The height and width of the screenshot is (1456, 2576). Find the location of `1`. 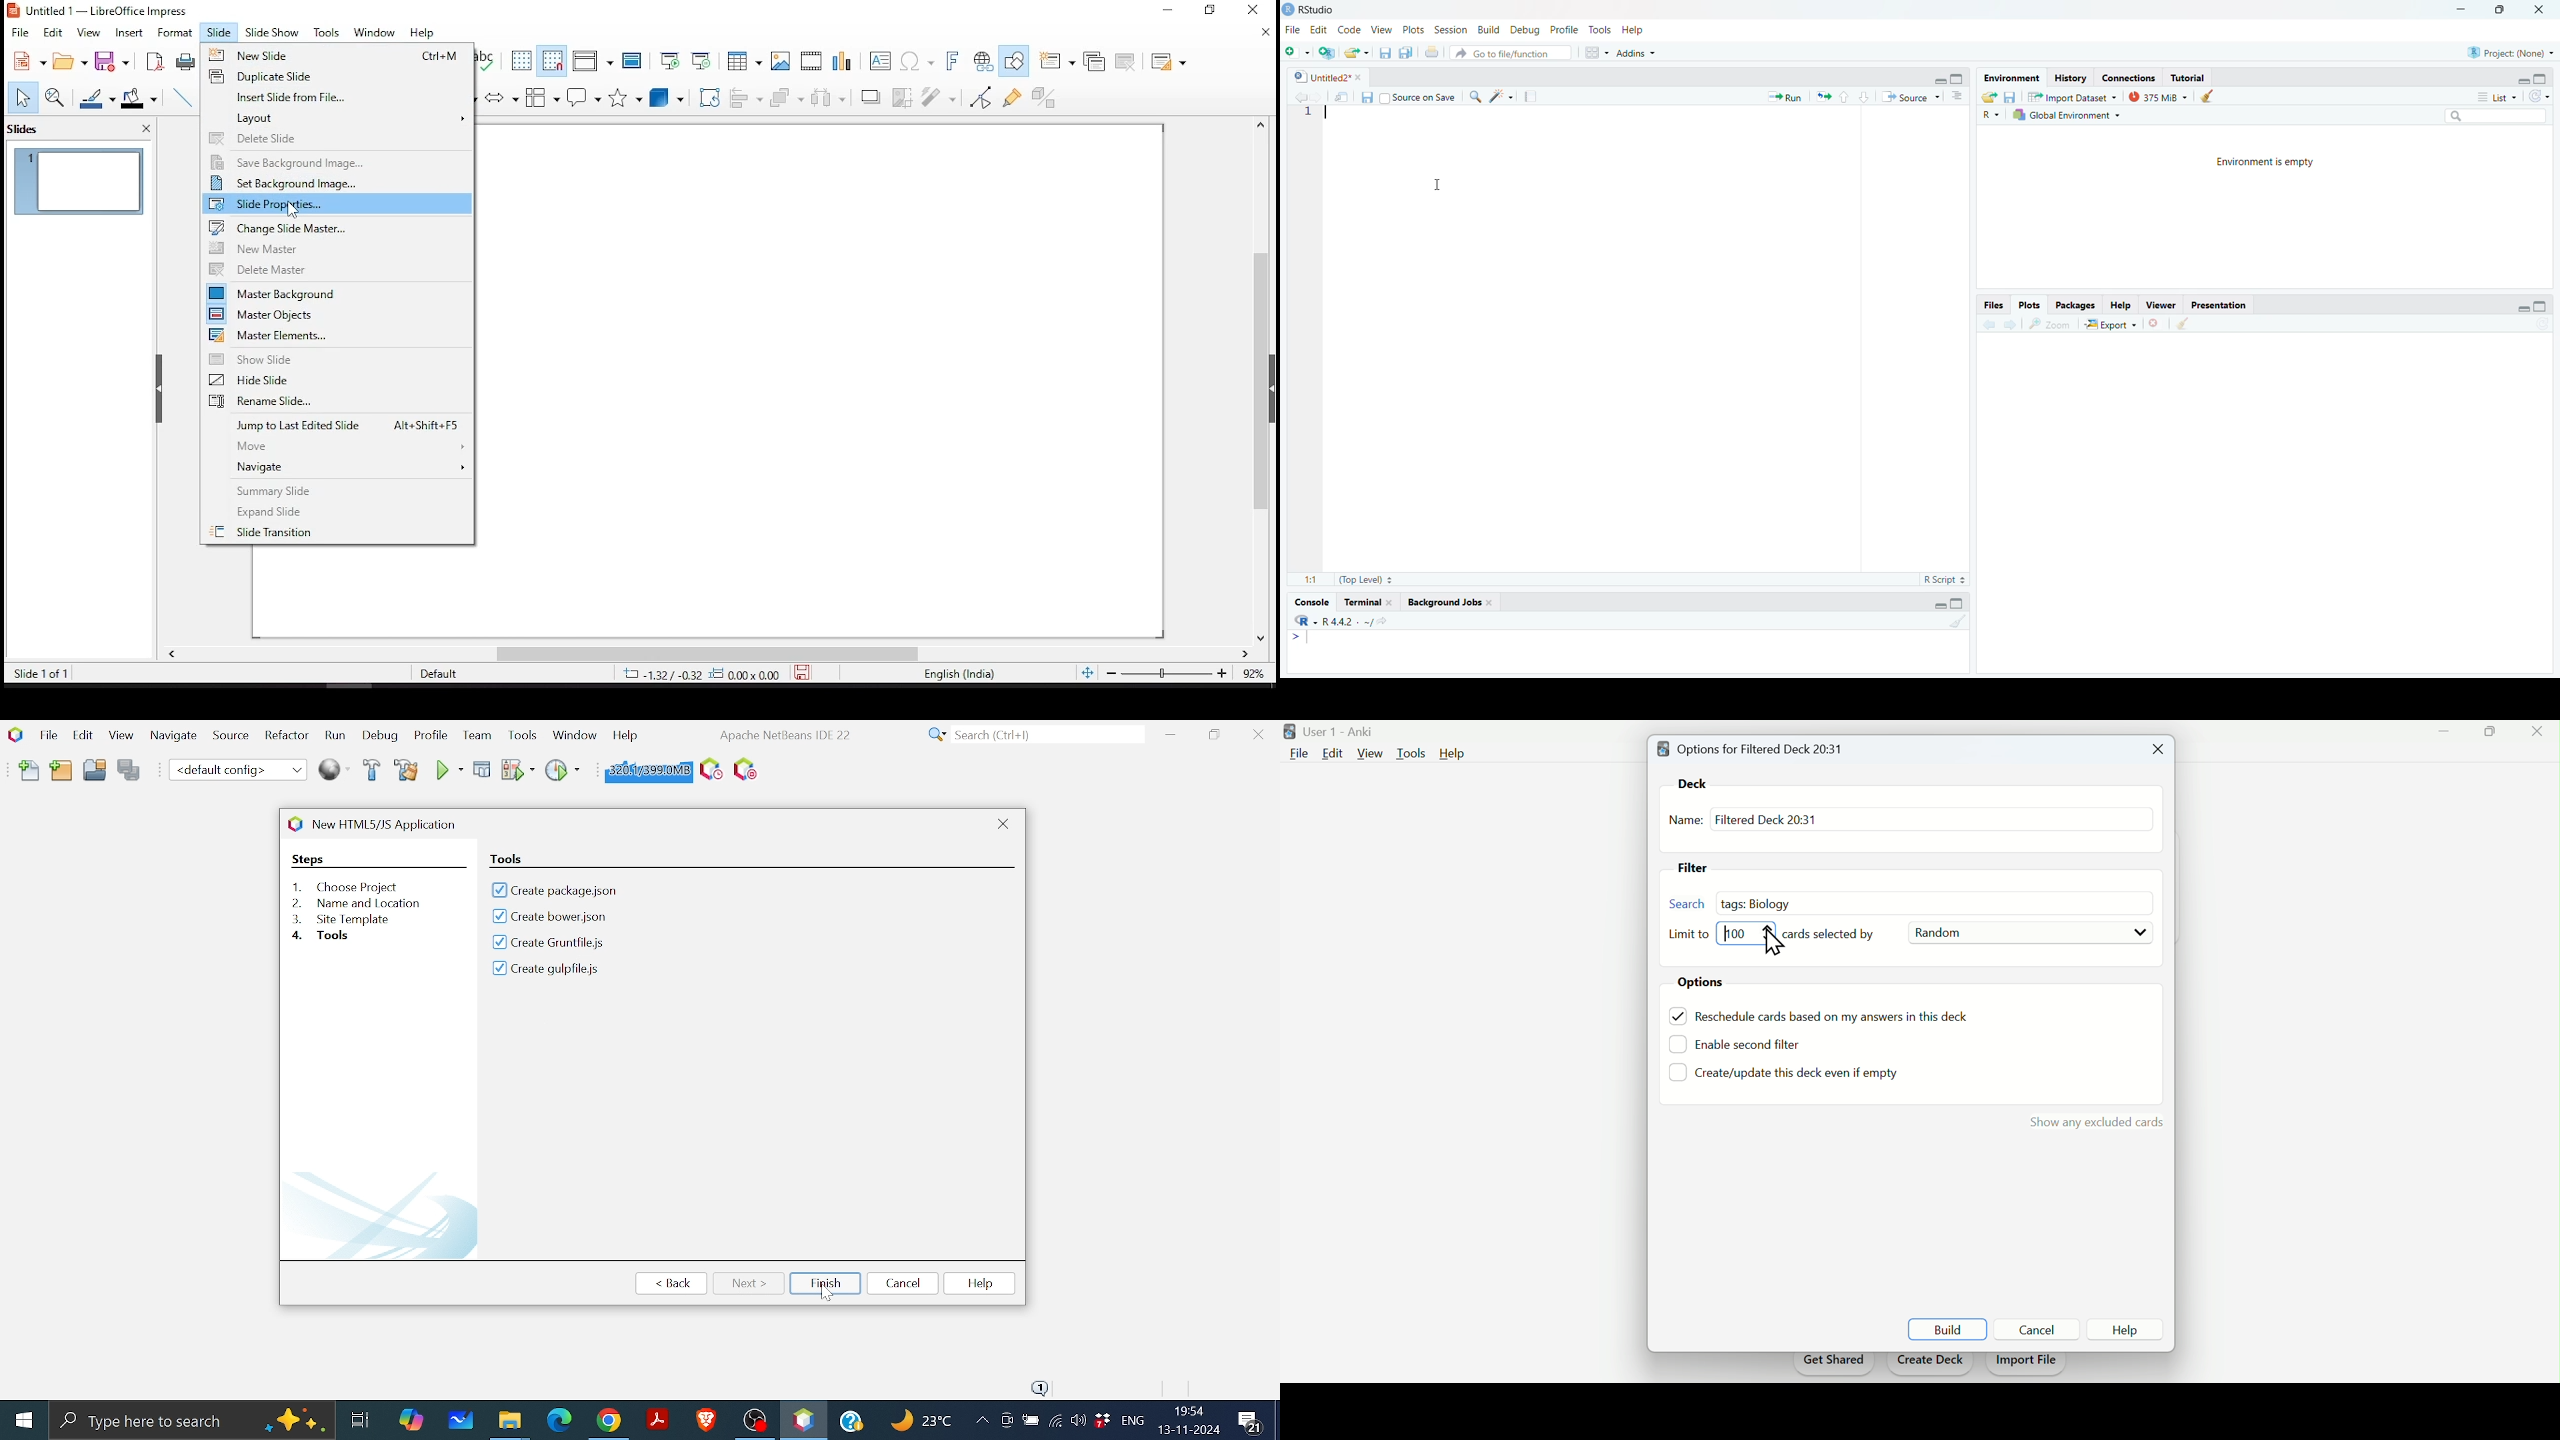

1 is located at coordinates (1309, 113).